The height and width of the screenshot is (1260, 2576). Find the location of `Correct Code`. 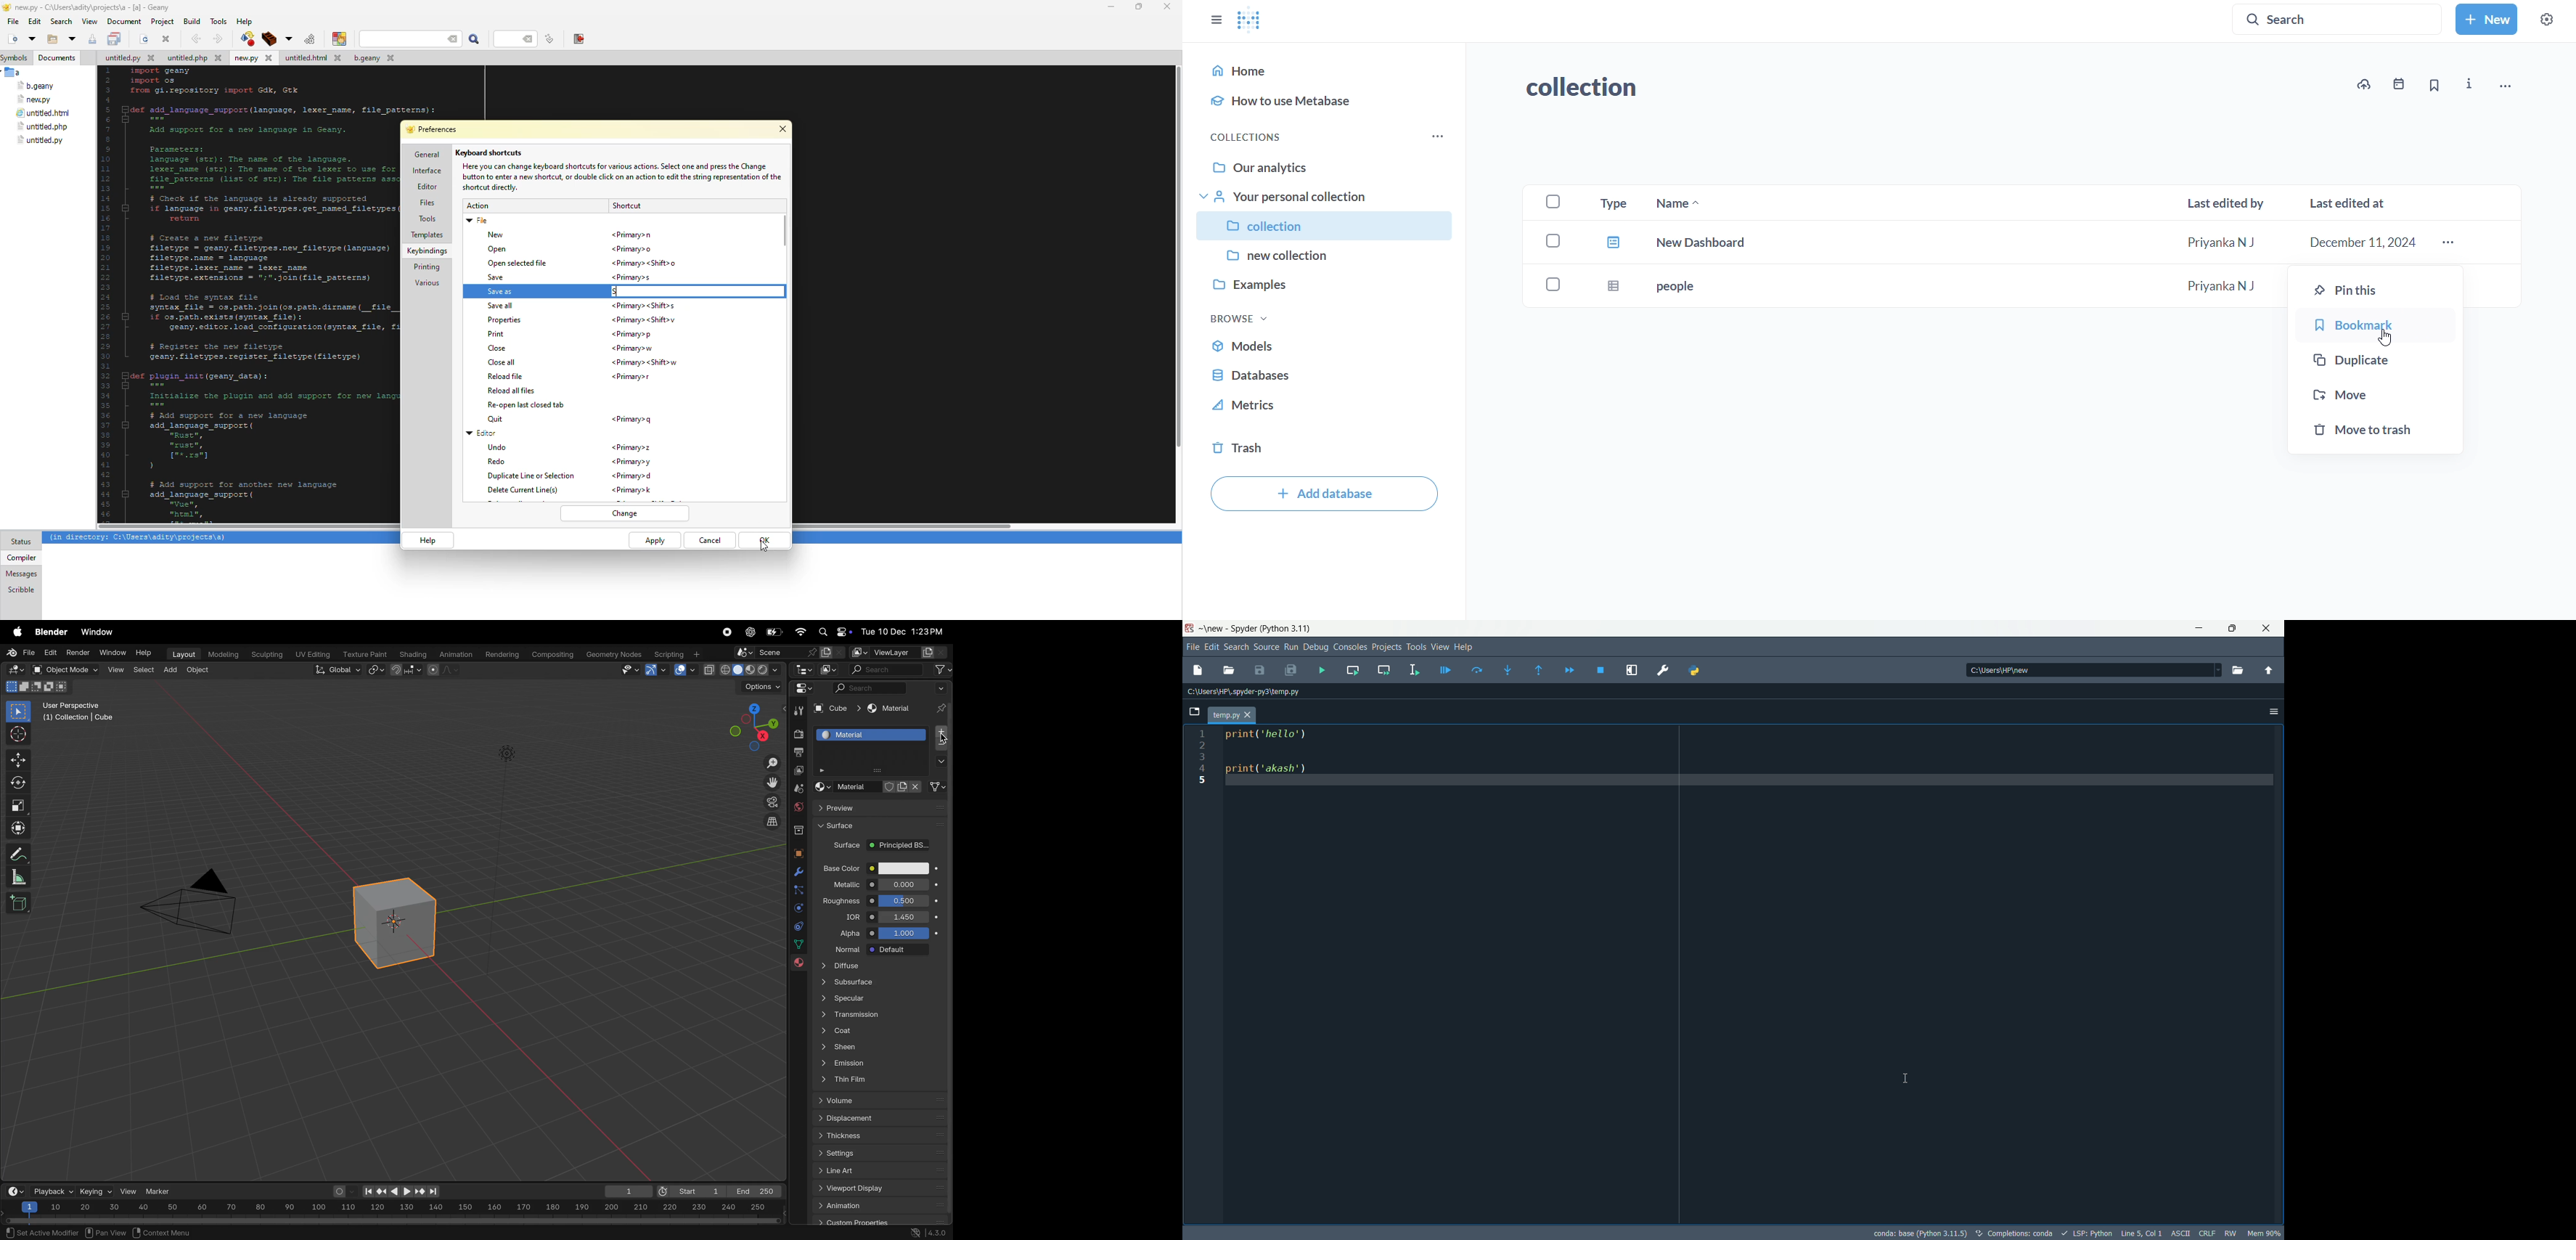

Correct Code is located at coordinates (1978, 1233).